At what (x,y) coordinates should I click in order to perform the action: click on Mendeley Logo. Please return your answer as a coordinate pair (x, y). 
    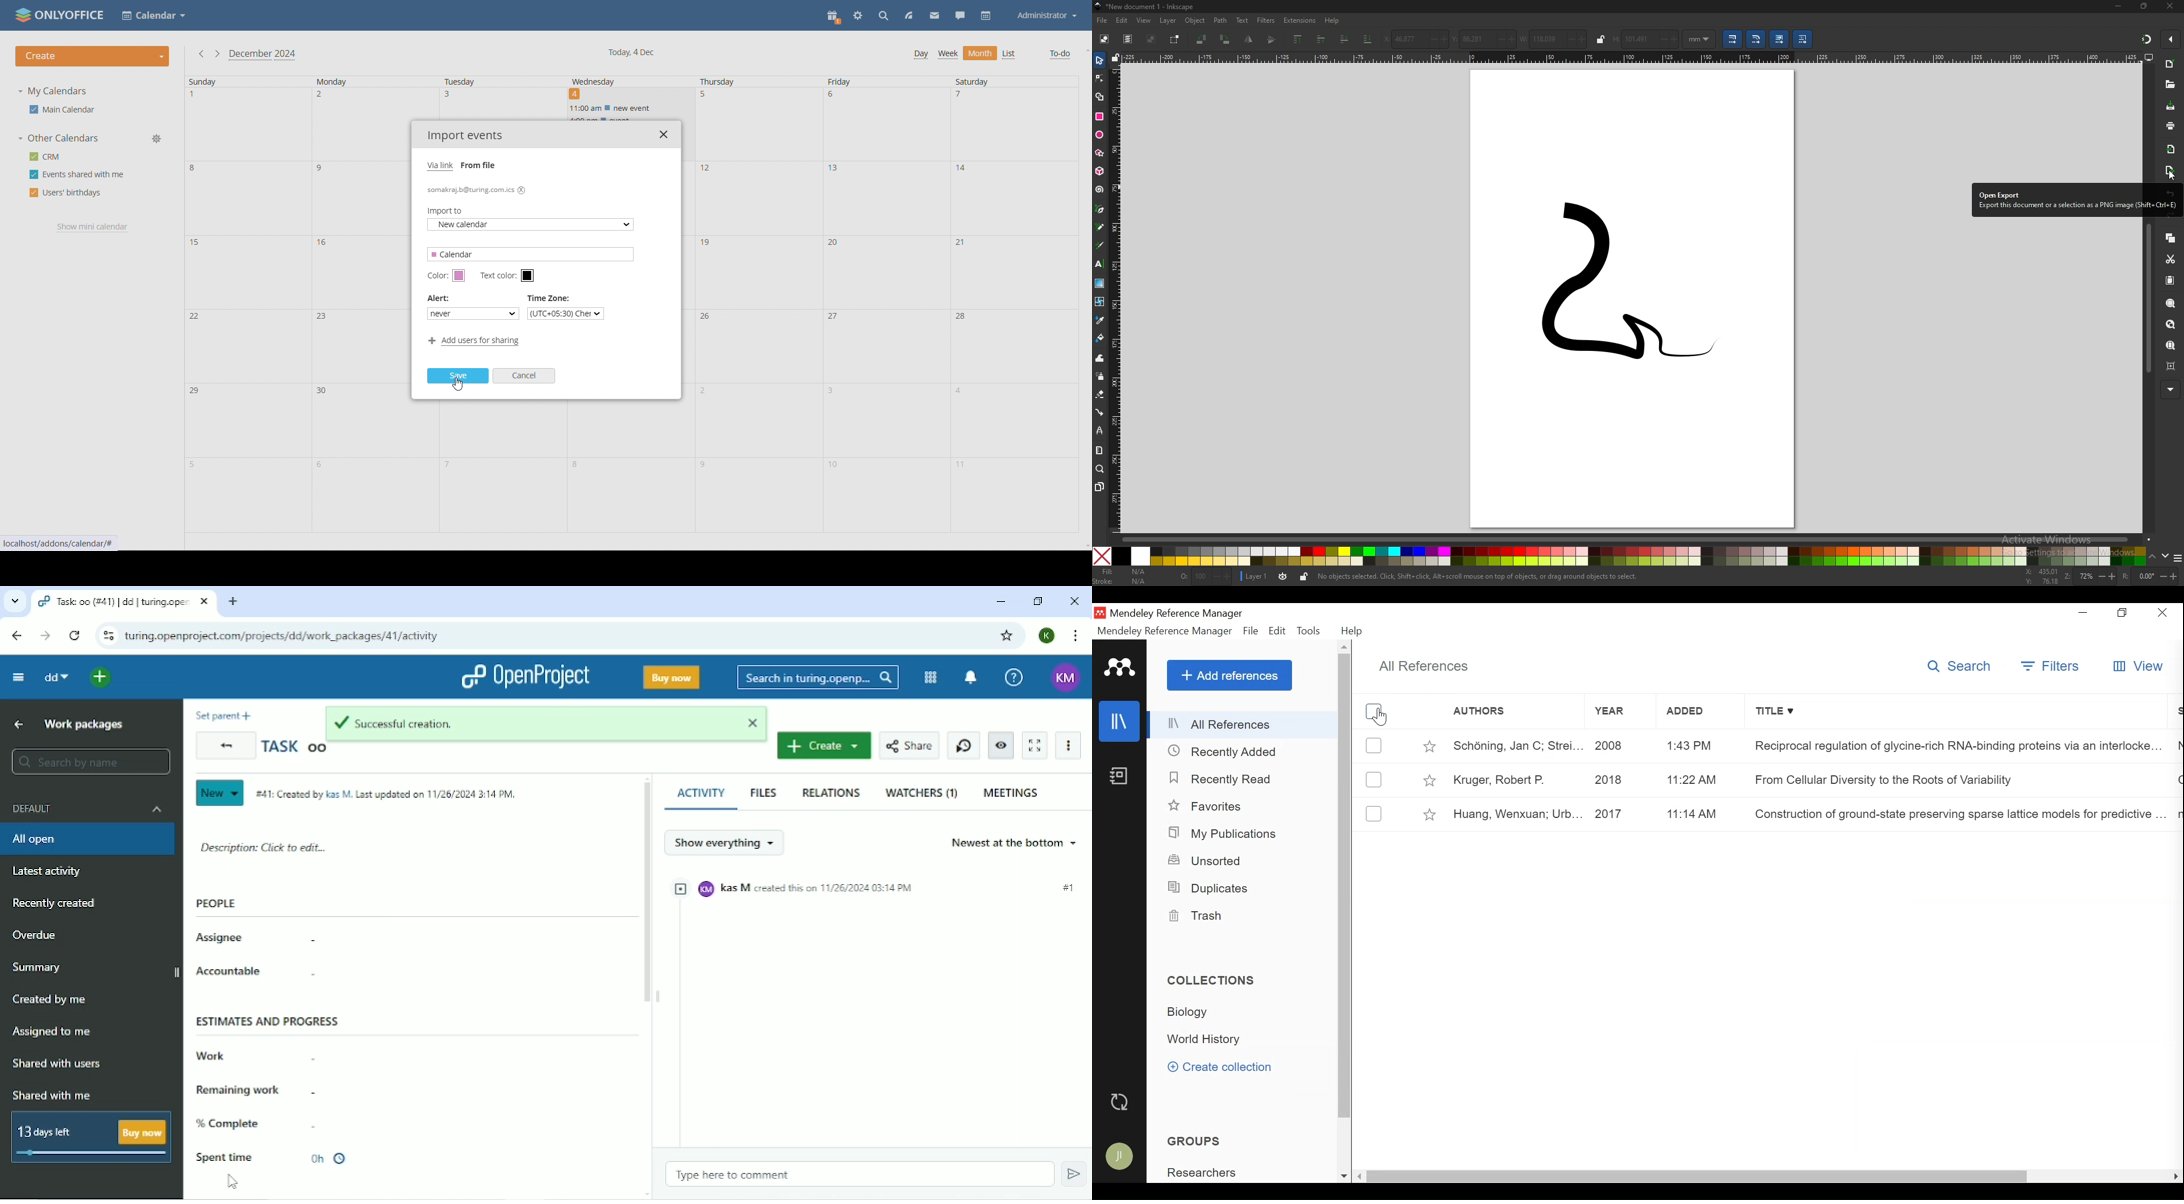
    Looking at the image, I should click on (1120, 669).